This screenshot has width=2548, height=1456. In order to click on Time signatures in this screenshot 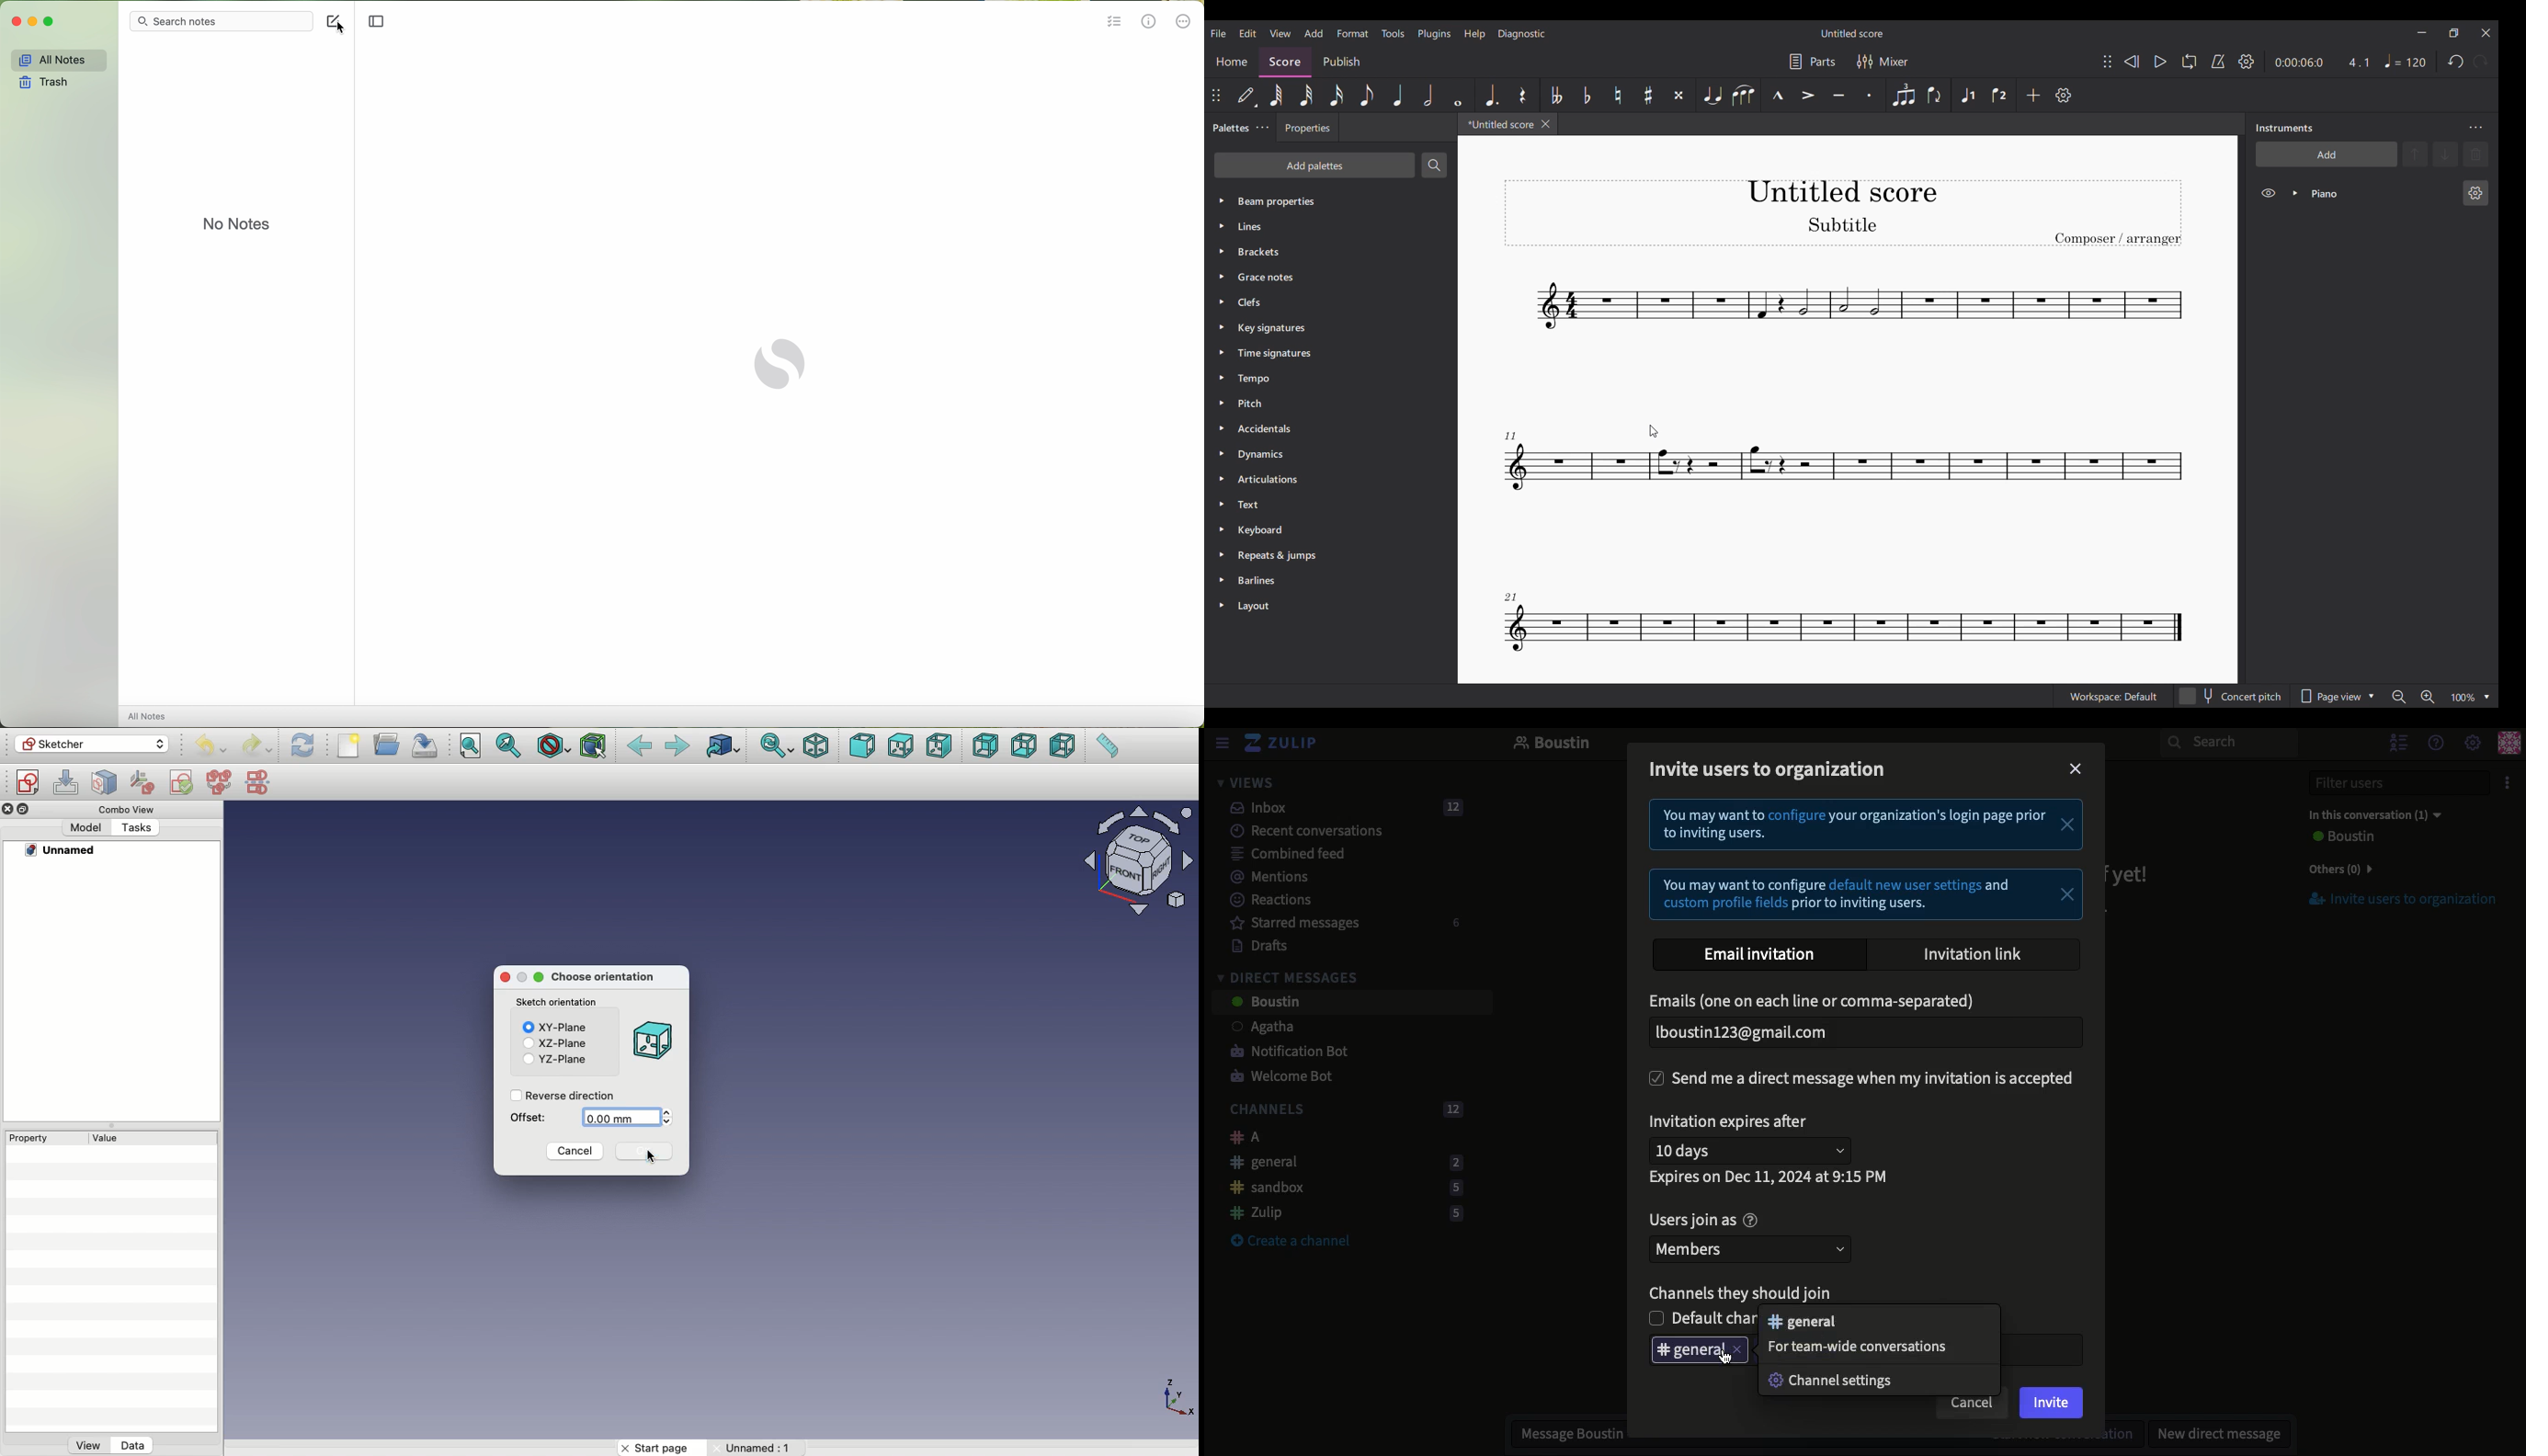, I will do `click(1326, 353)`.